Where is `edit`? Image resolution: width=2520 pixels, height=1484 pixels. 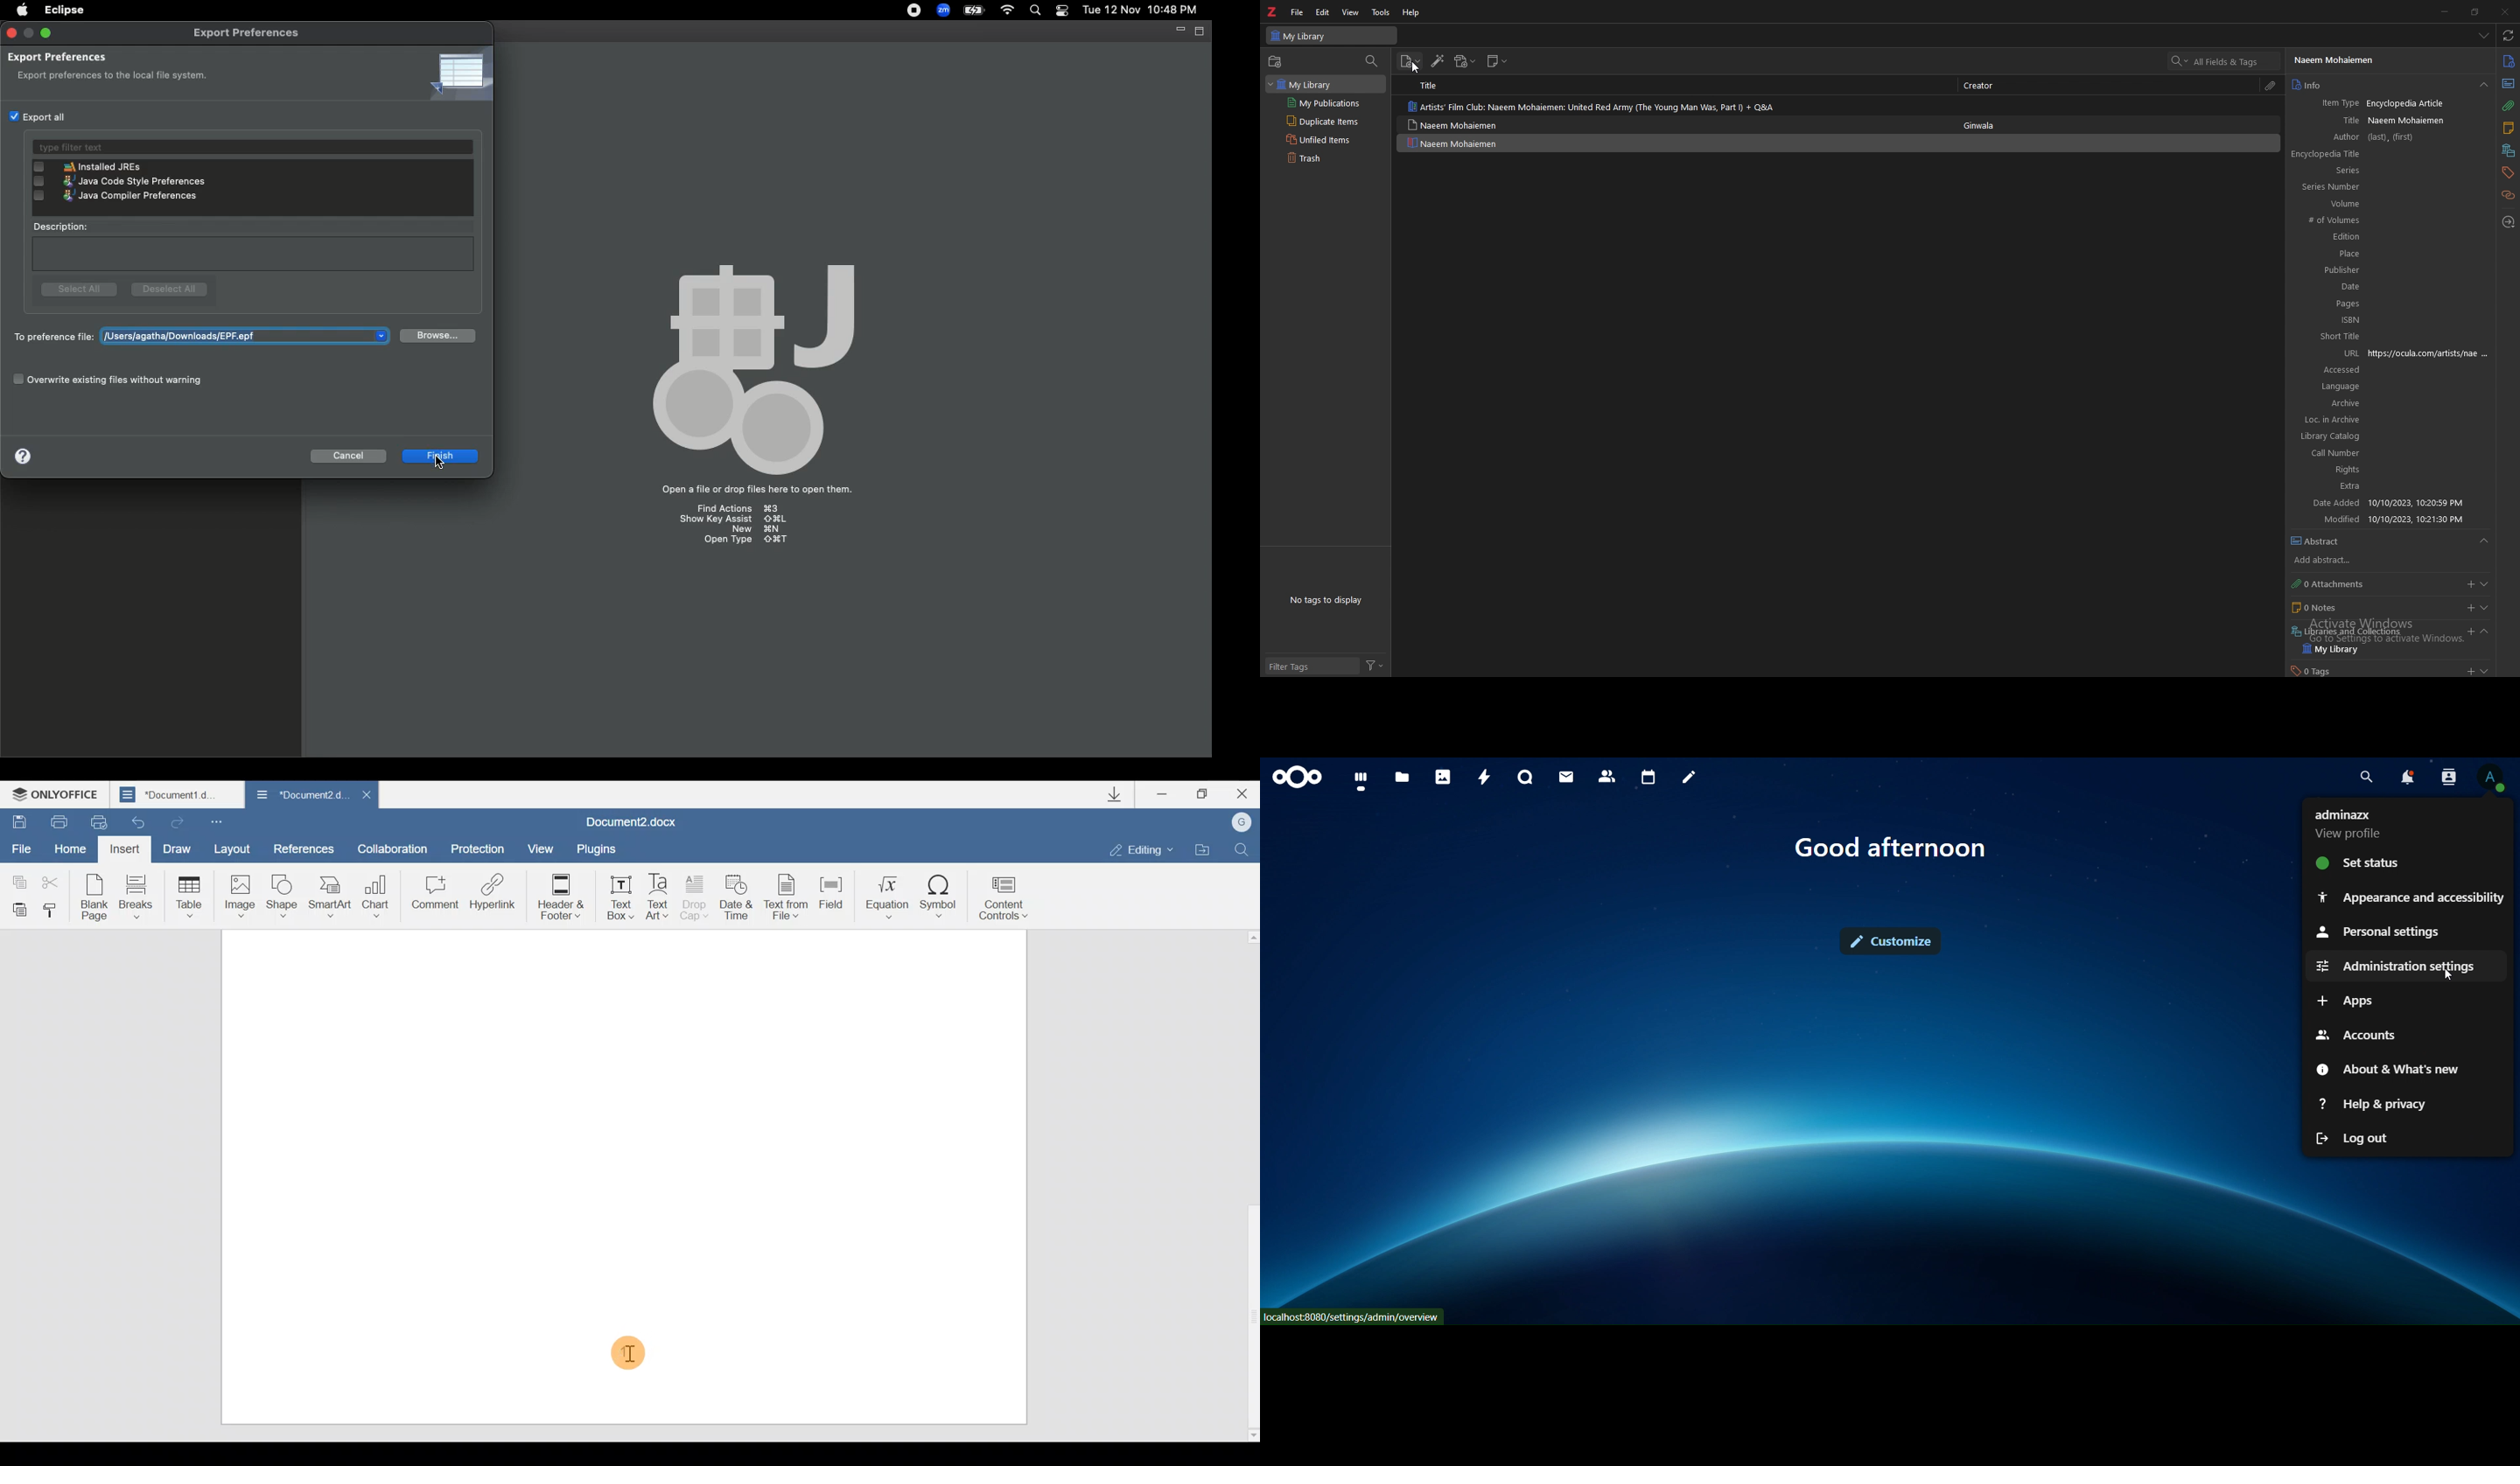
edit is located at coordinates (1324, 12).